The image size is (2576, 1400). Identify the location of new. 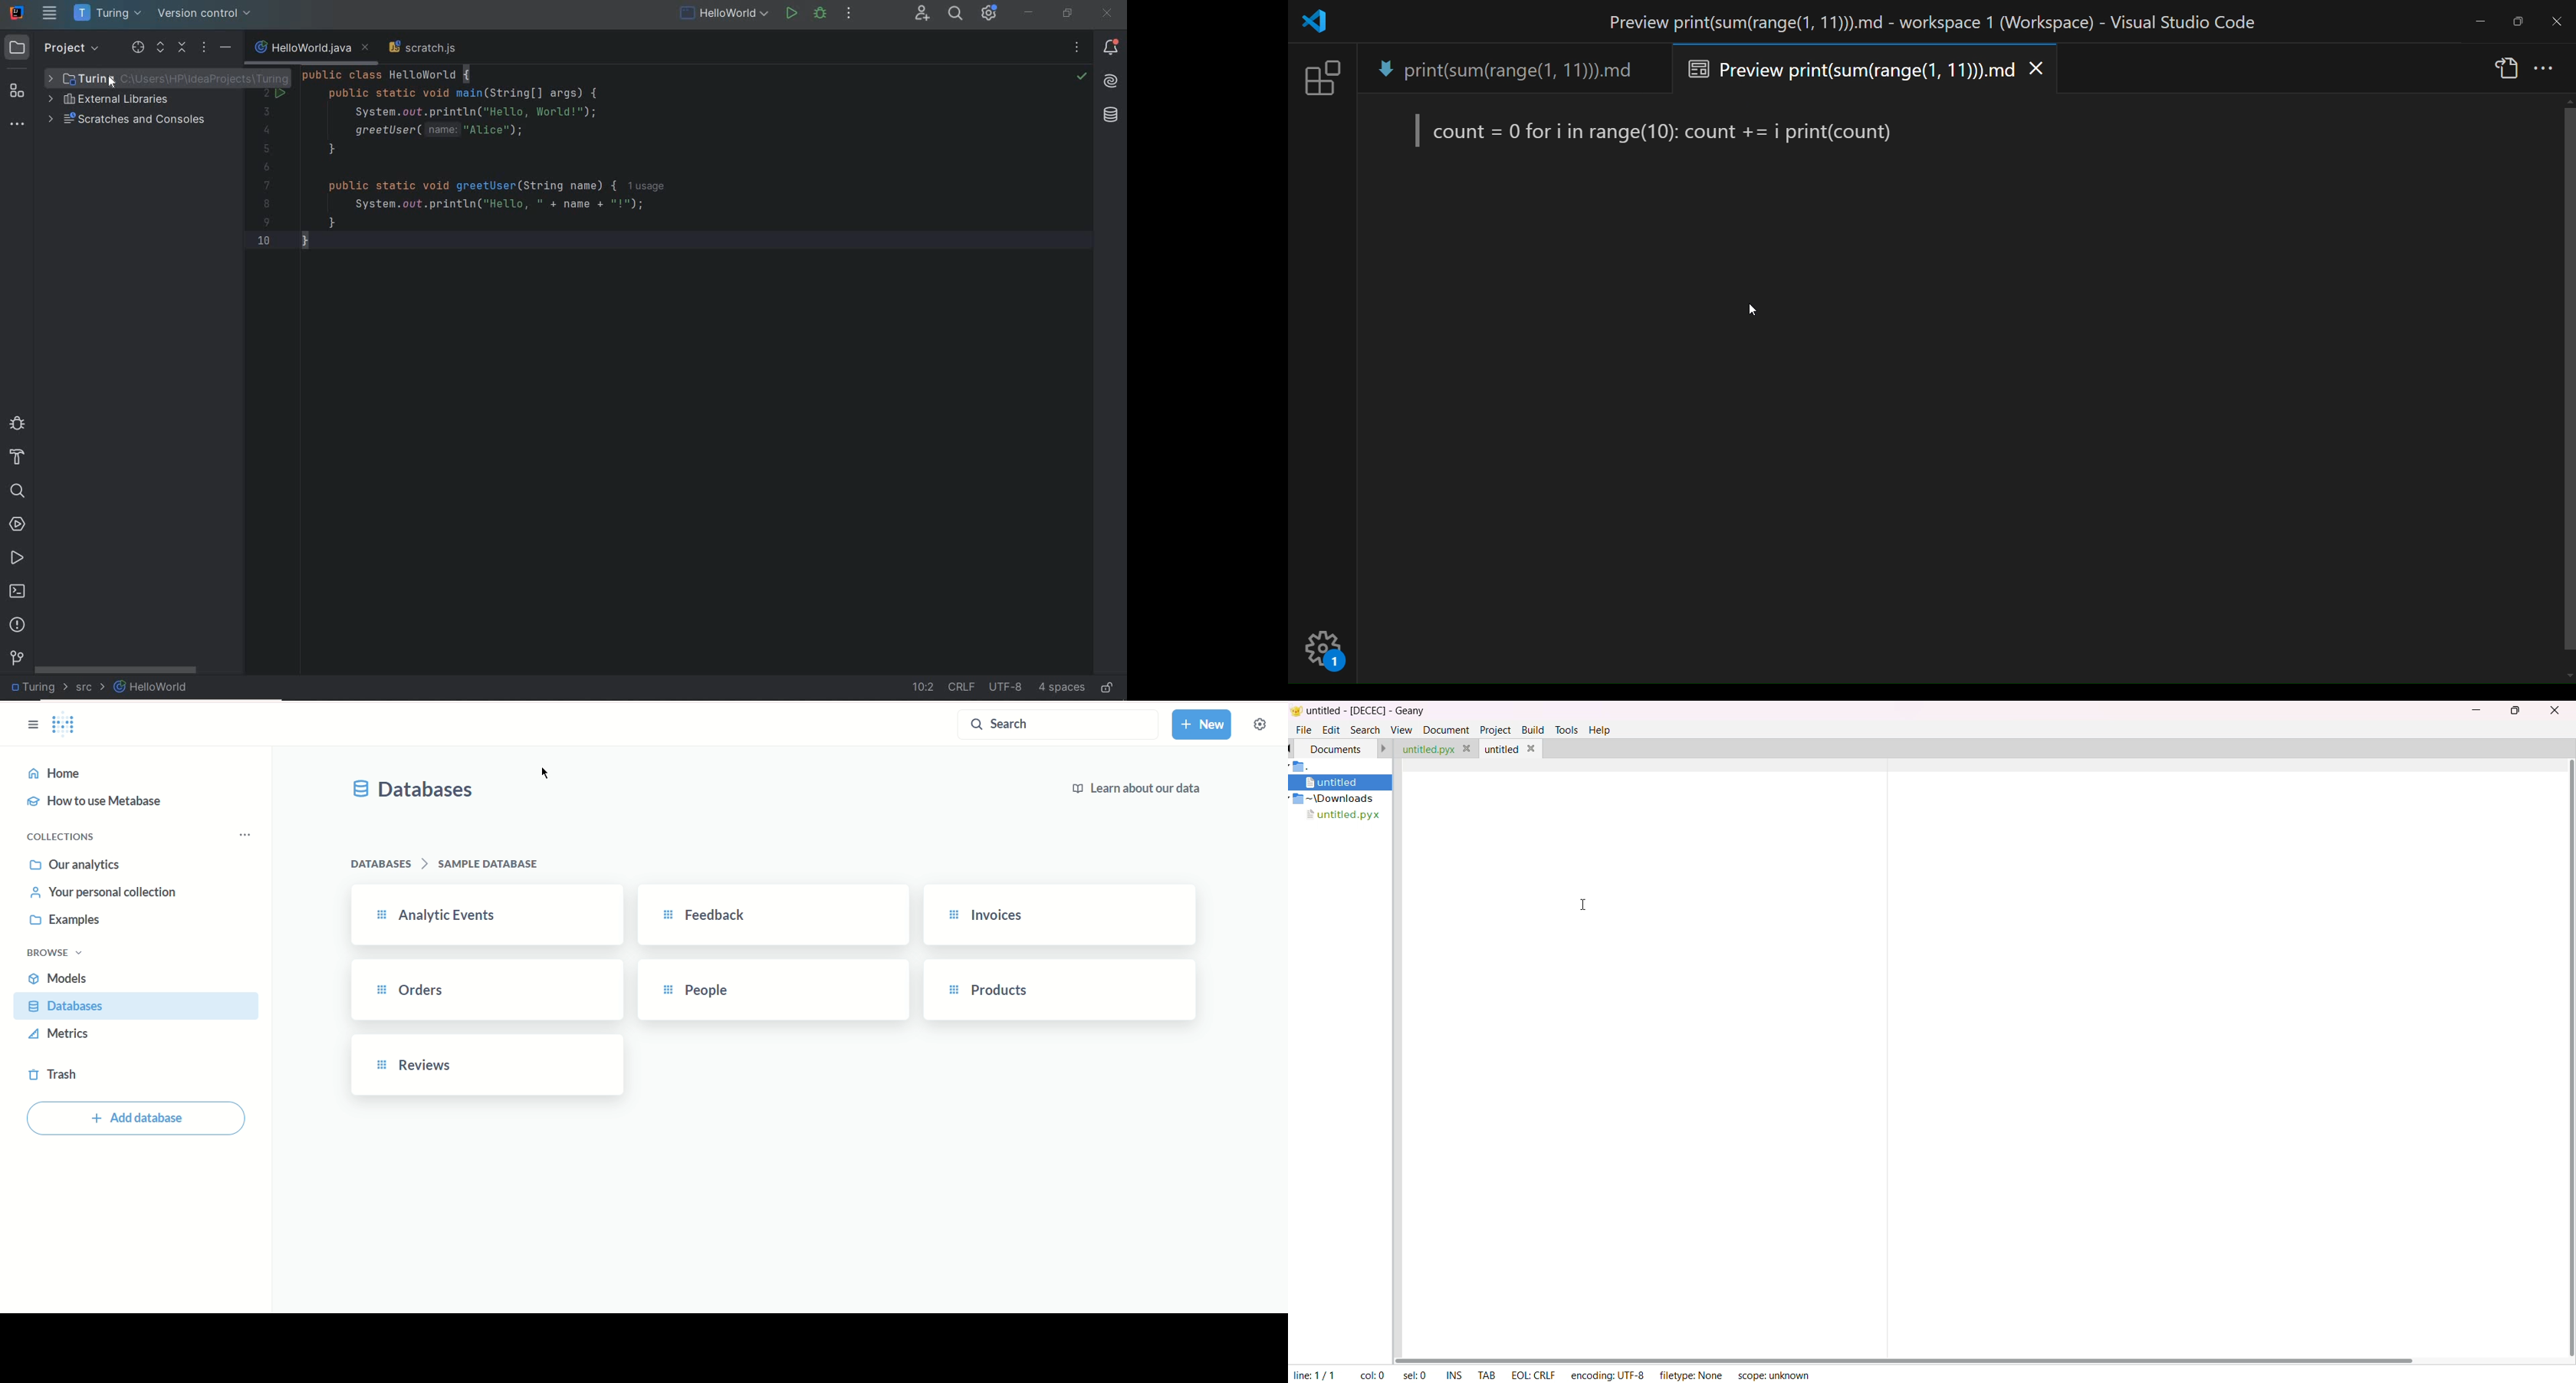
(1204, 724).